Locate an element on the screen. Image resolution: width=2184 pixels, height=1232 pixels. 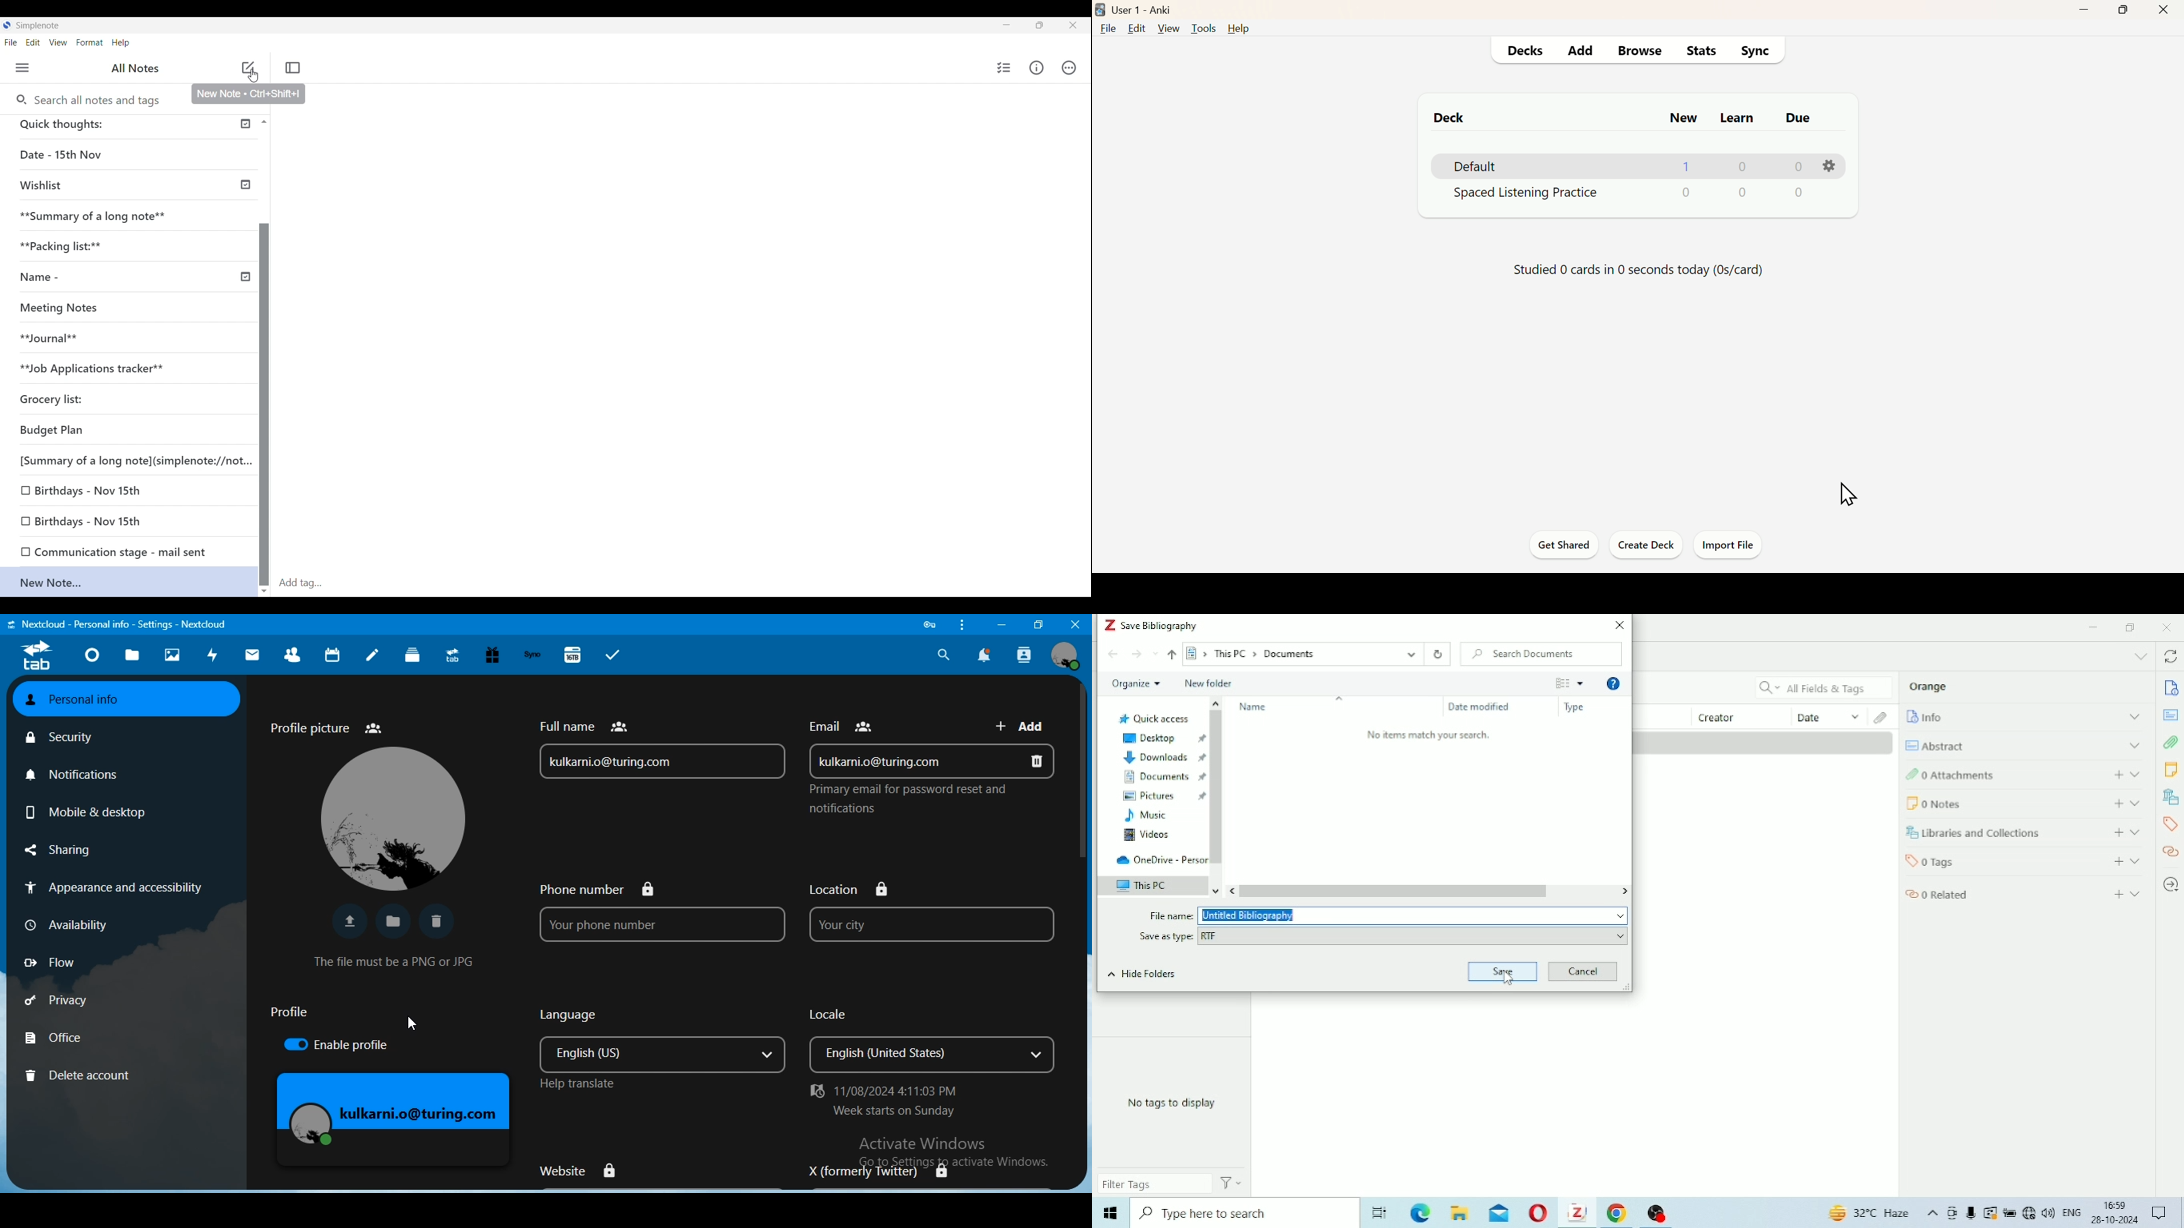
Opera Mini is located at coordinates (1539, 1214).